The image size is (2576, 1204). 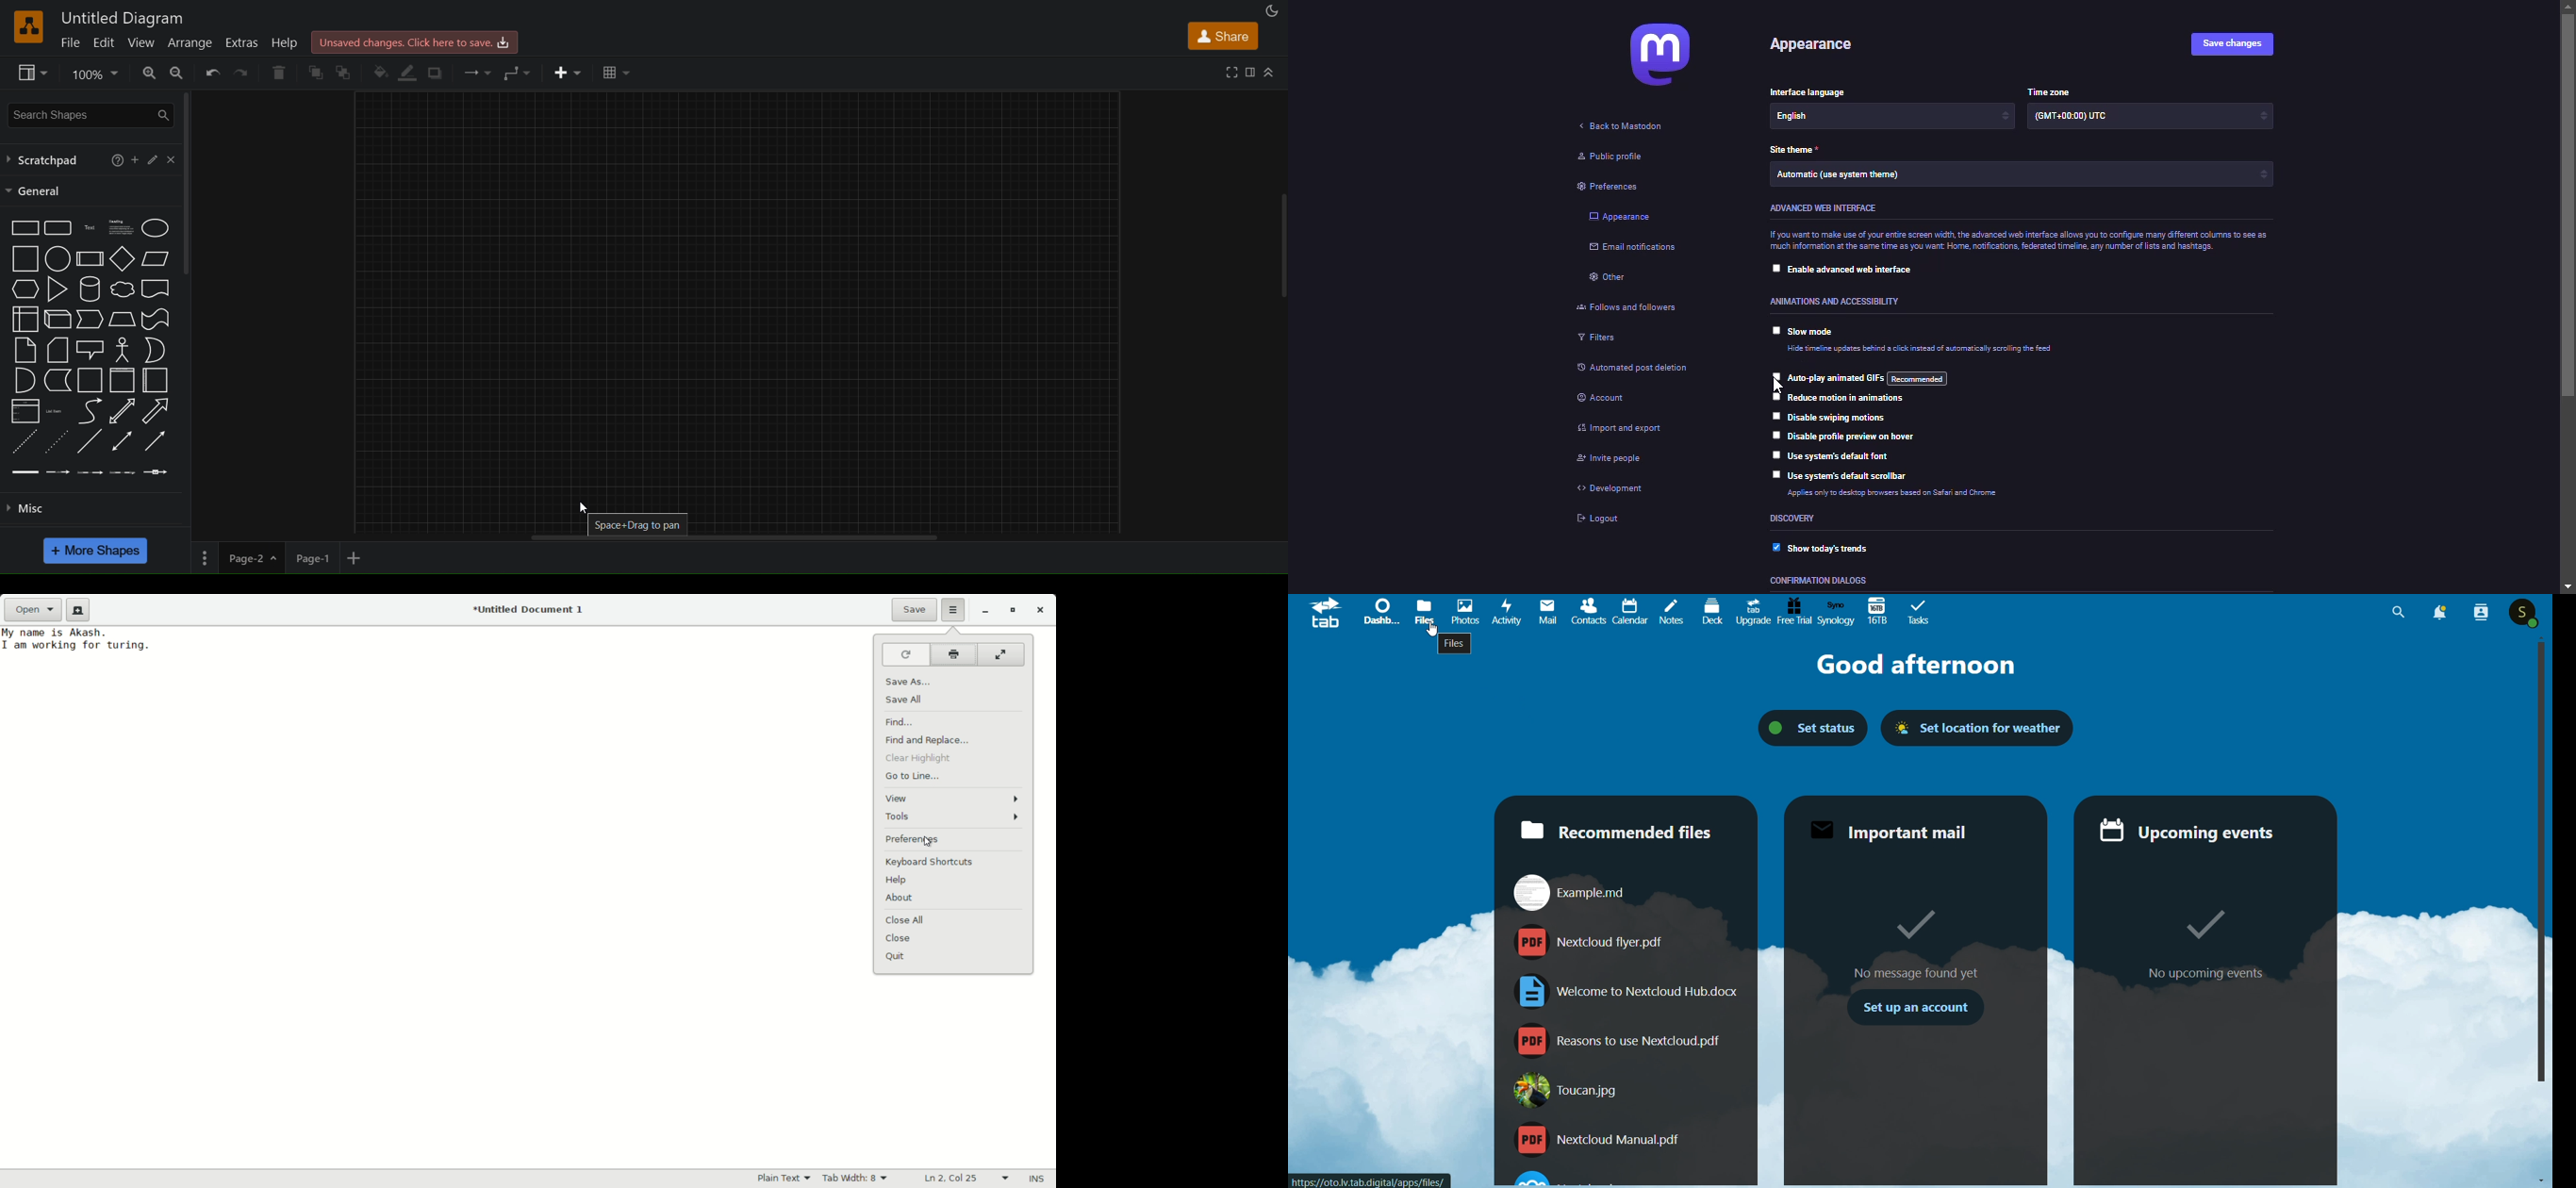 I want to click on help, so click(x=115, y=160).